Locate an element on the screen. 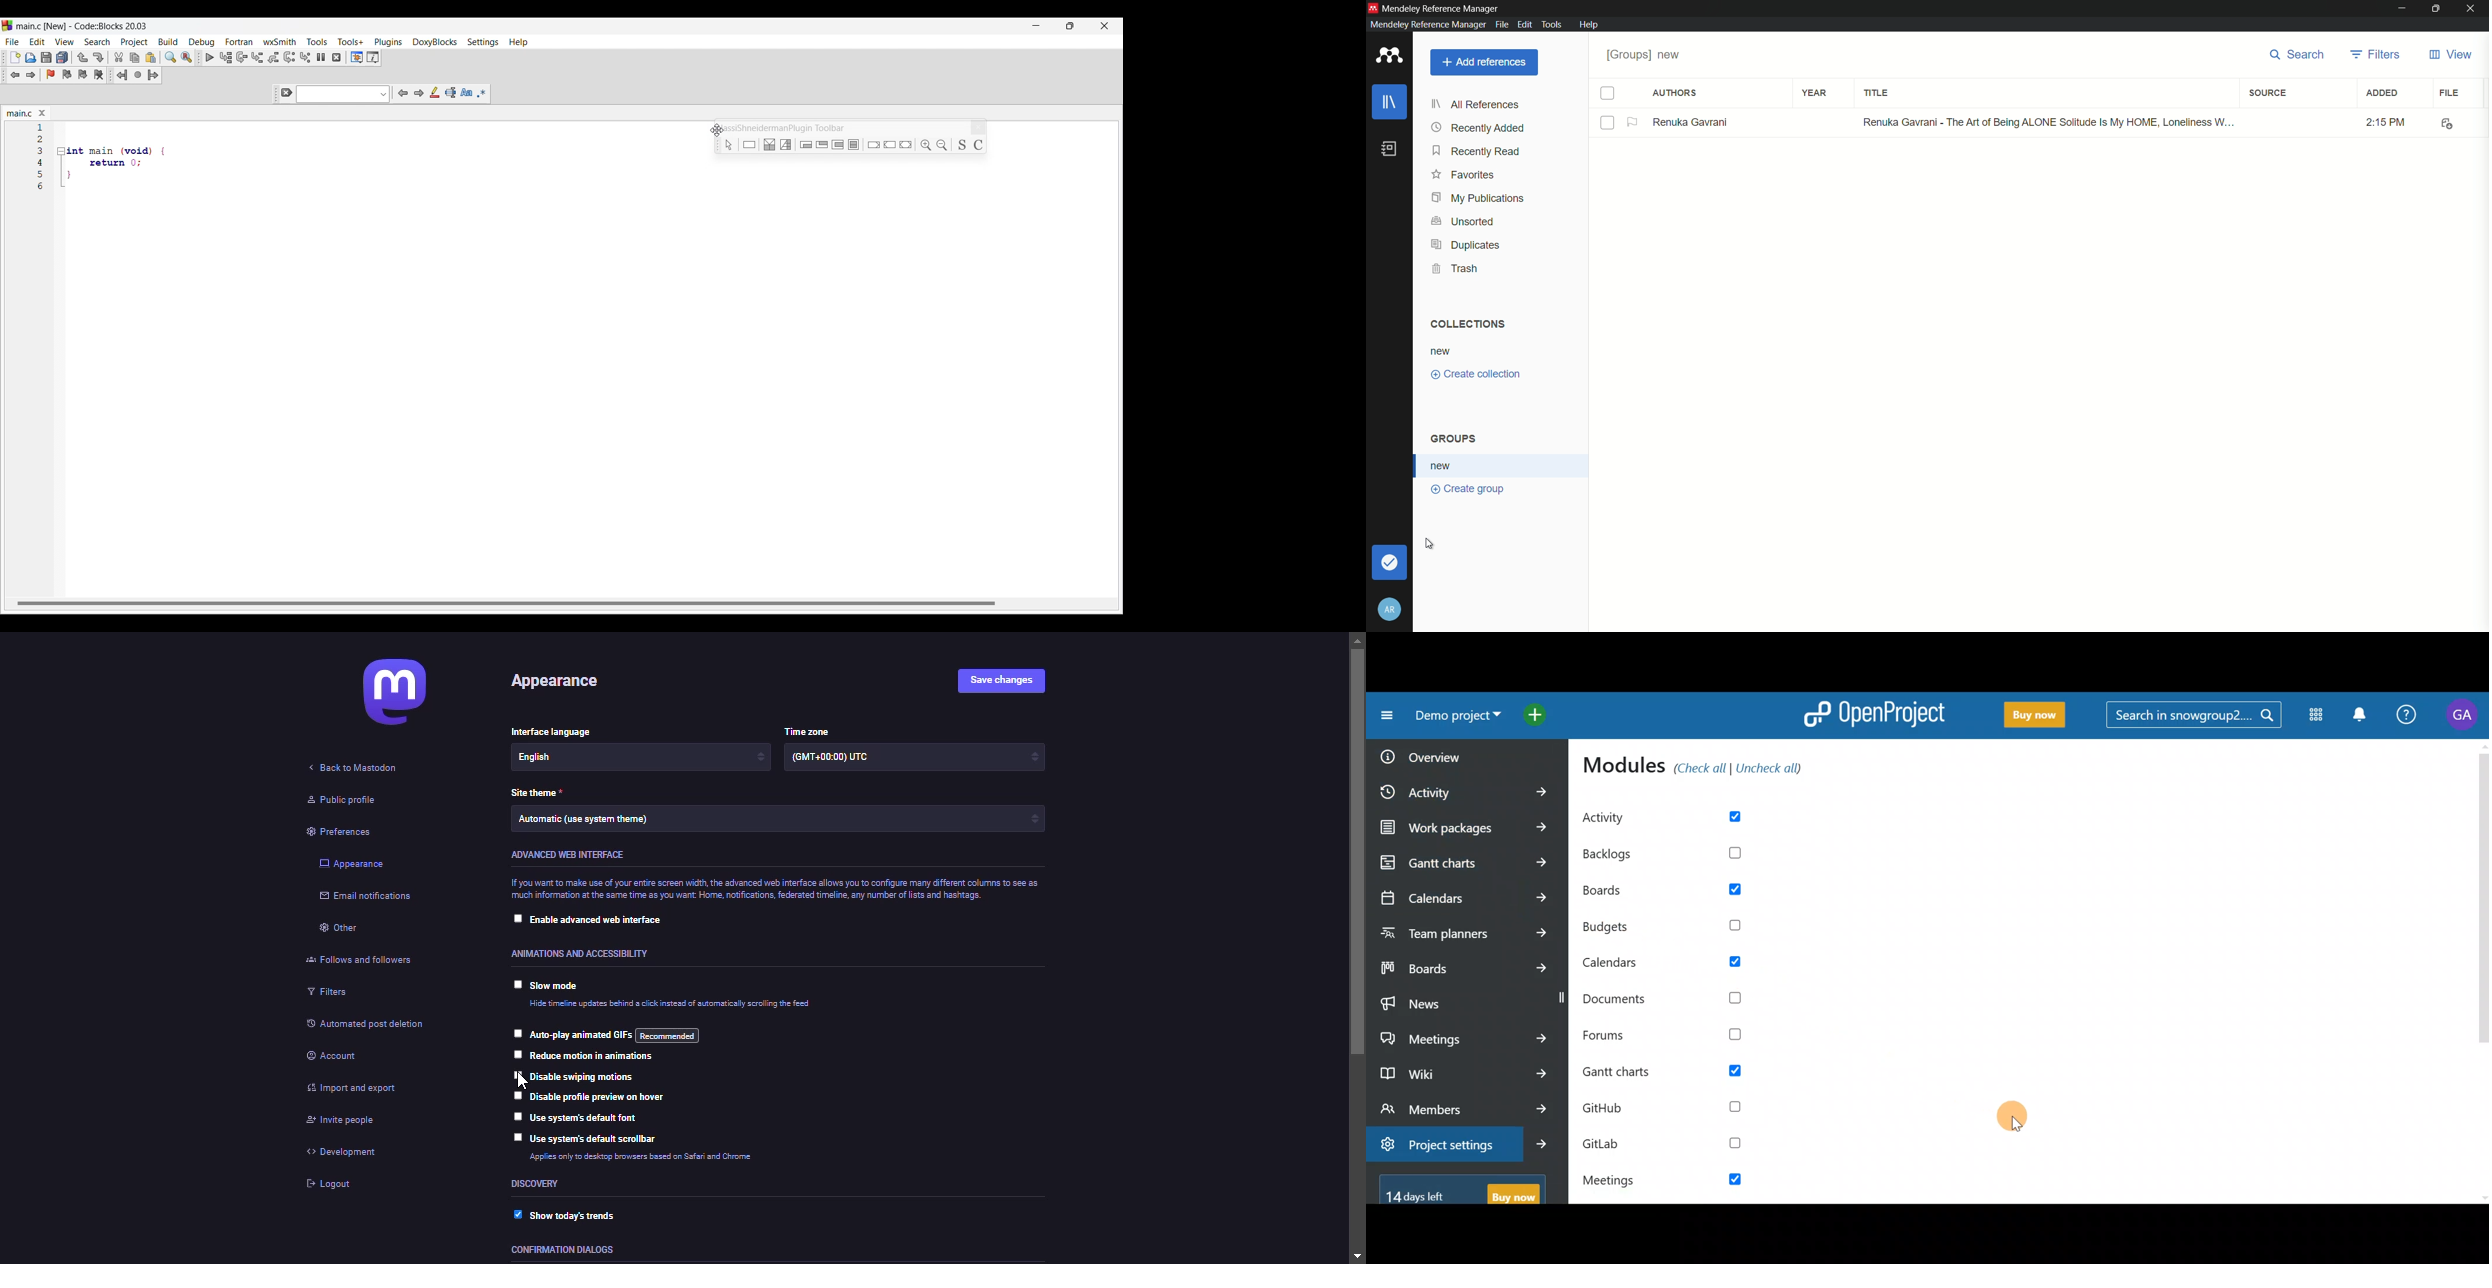 Image resolution: width=2492 pixels, height=1288 pixels. gantt charts is located at coordinates (1465, 863).